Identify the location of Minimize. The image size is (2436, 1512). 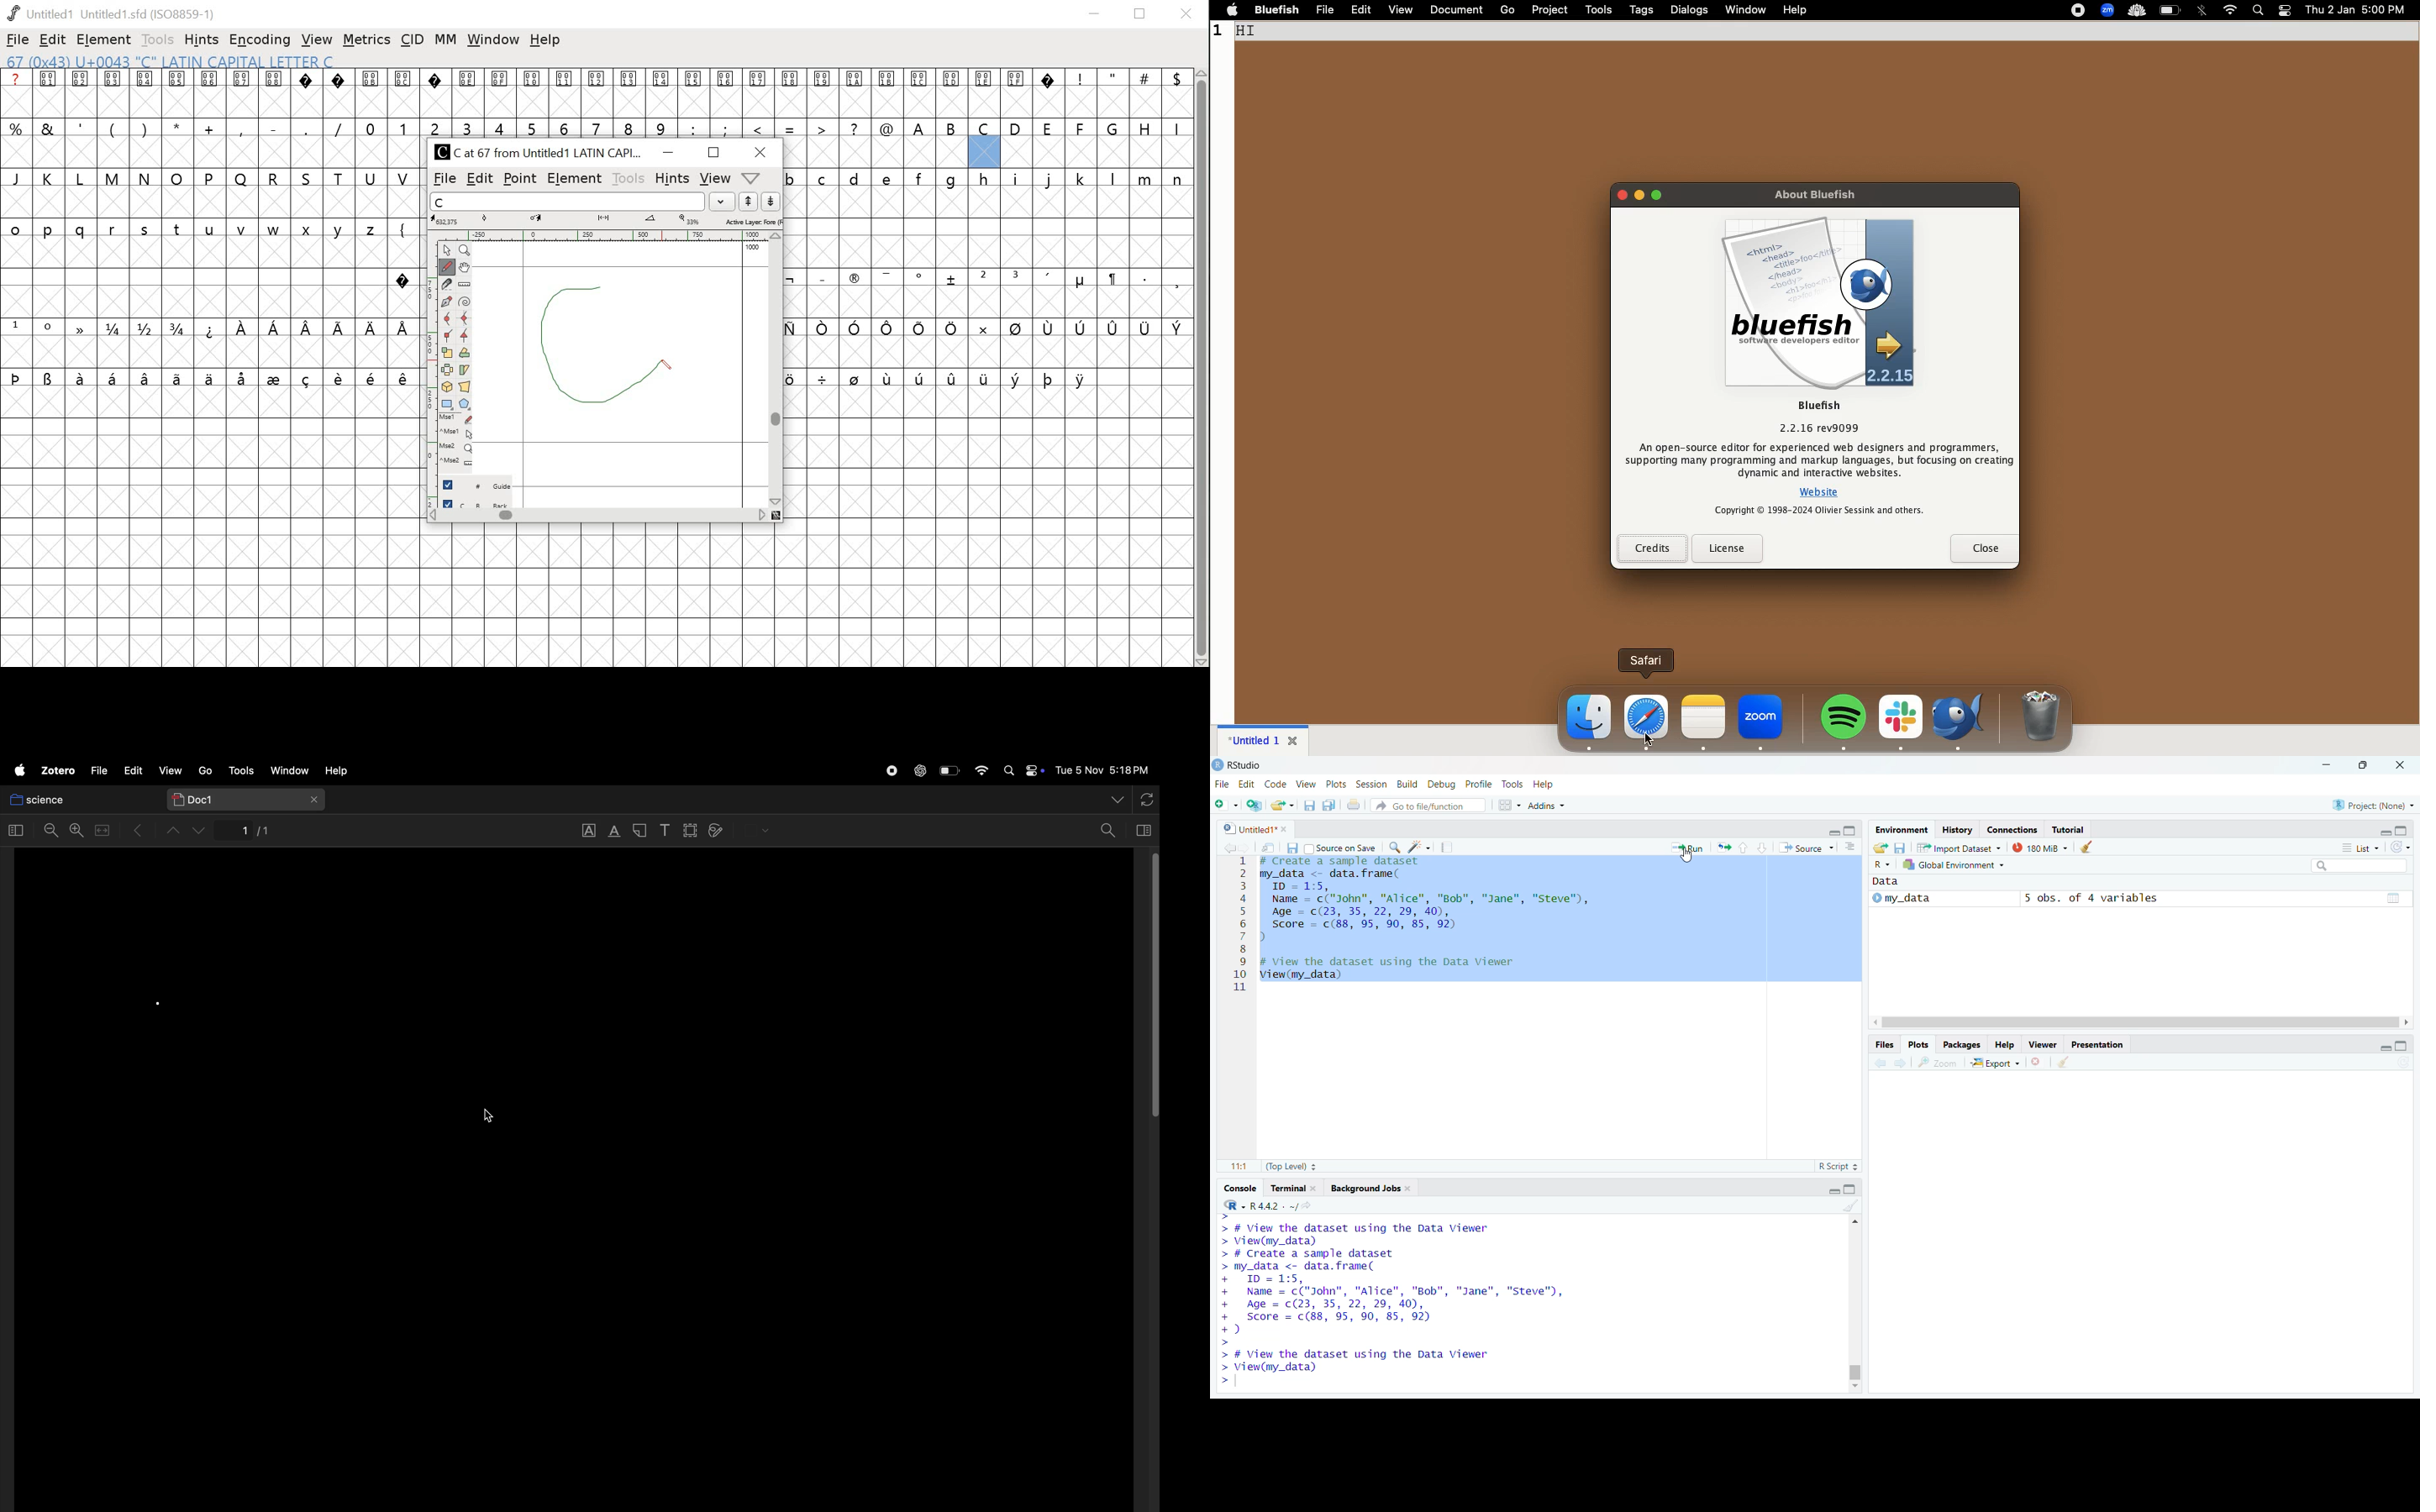
(1834, 833).